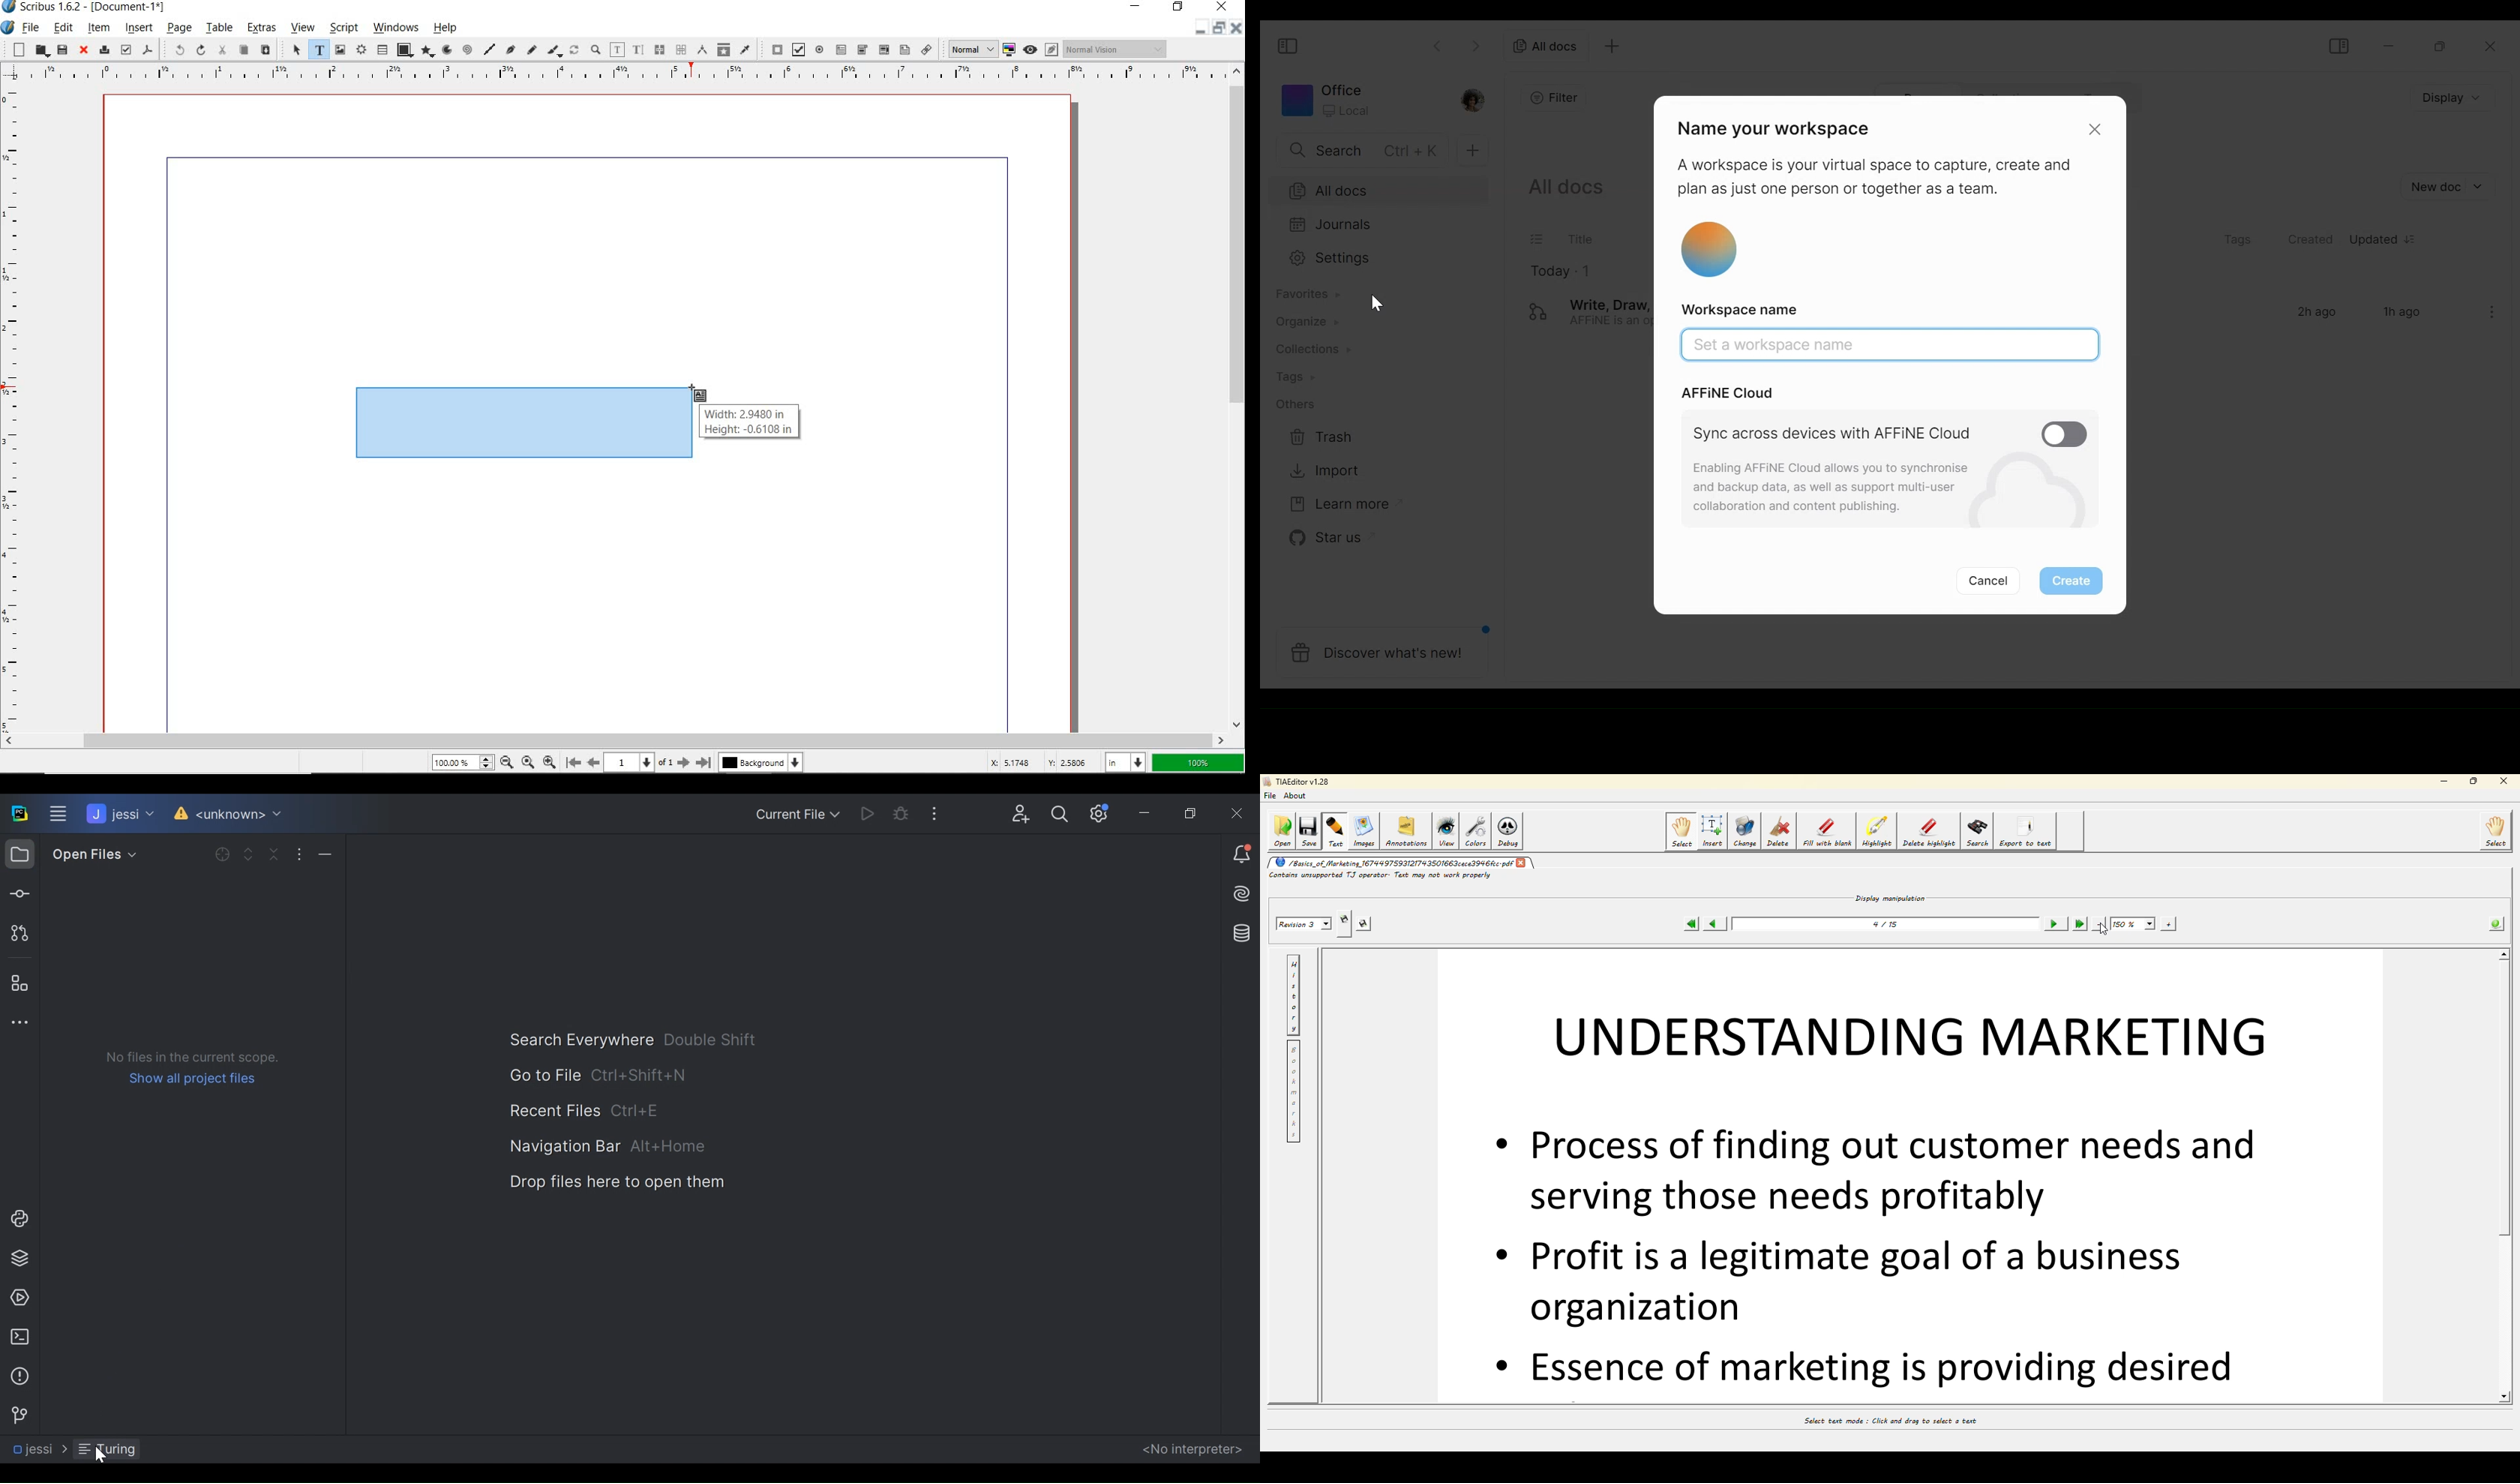 Image resolution: width=2520 pixels, height=1484 pixels. Describe the element at coordinates (397, 28) in the screenshot. I see `windows` at that location.